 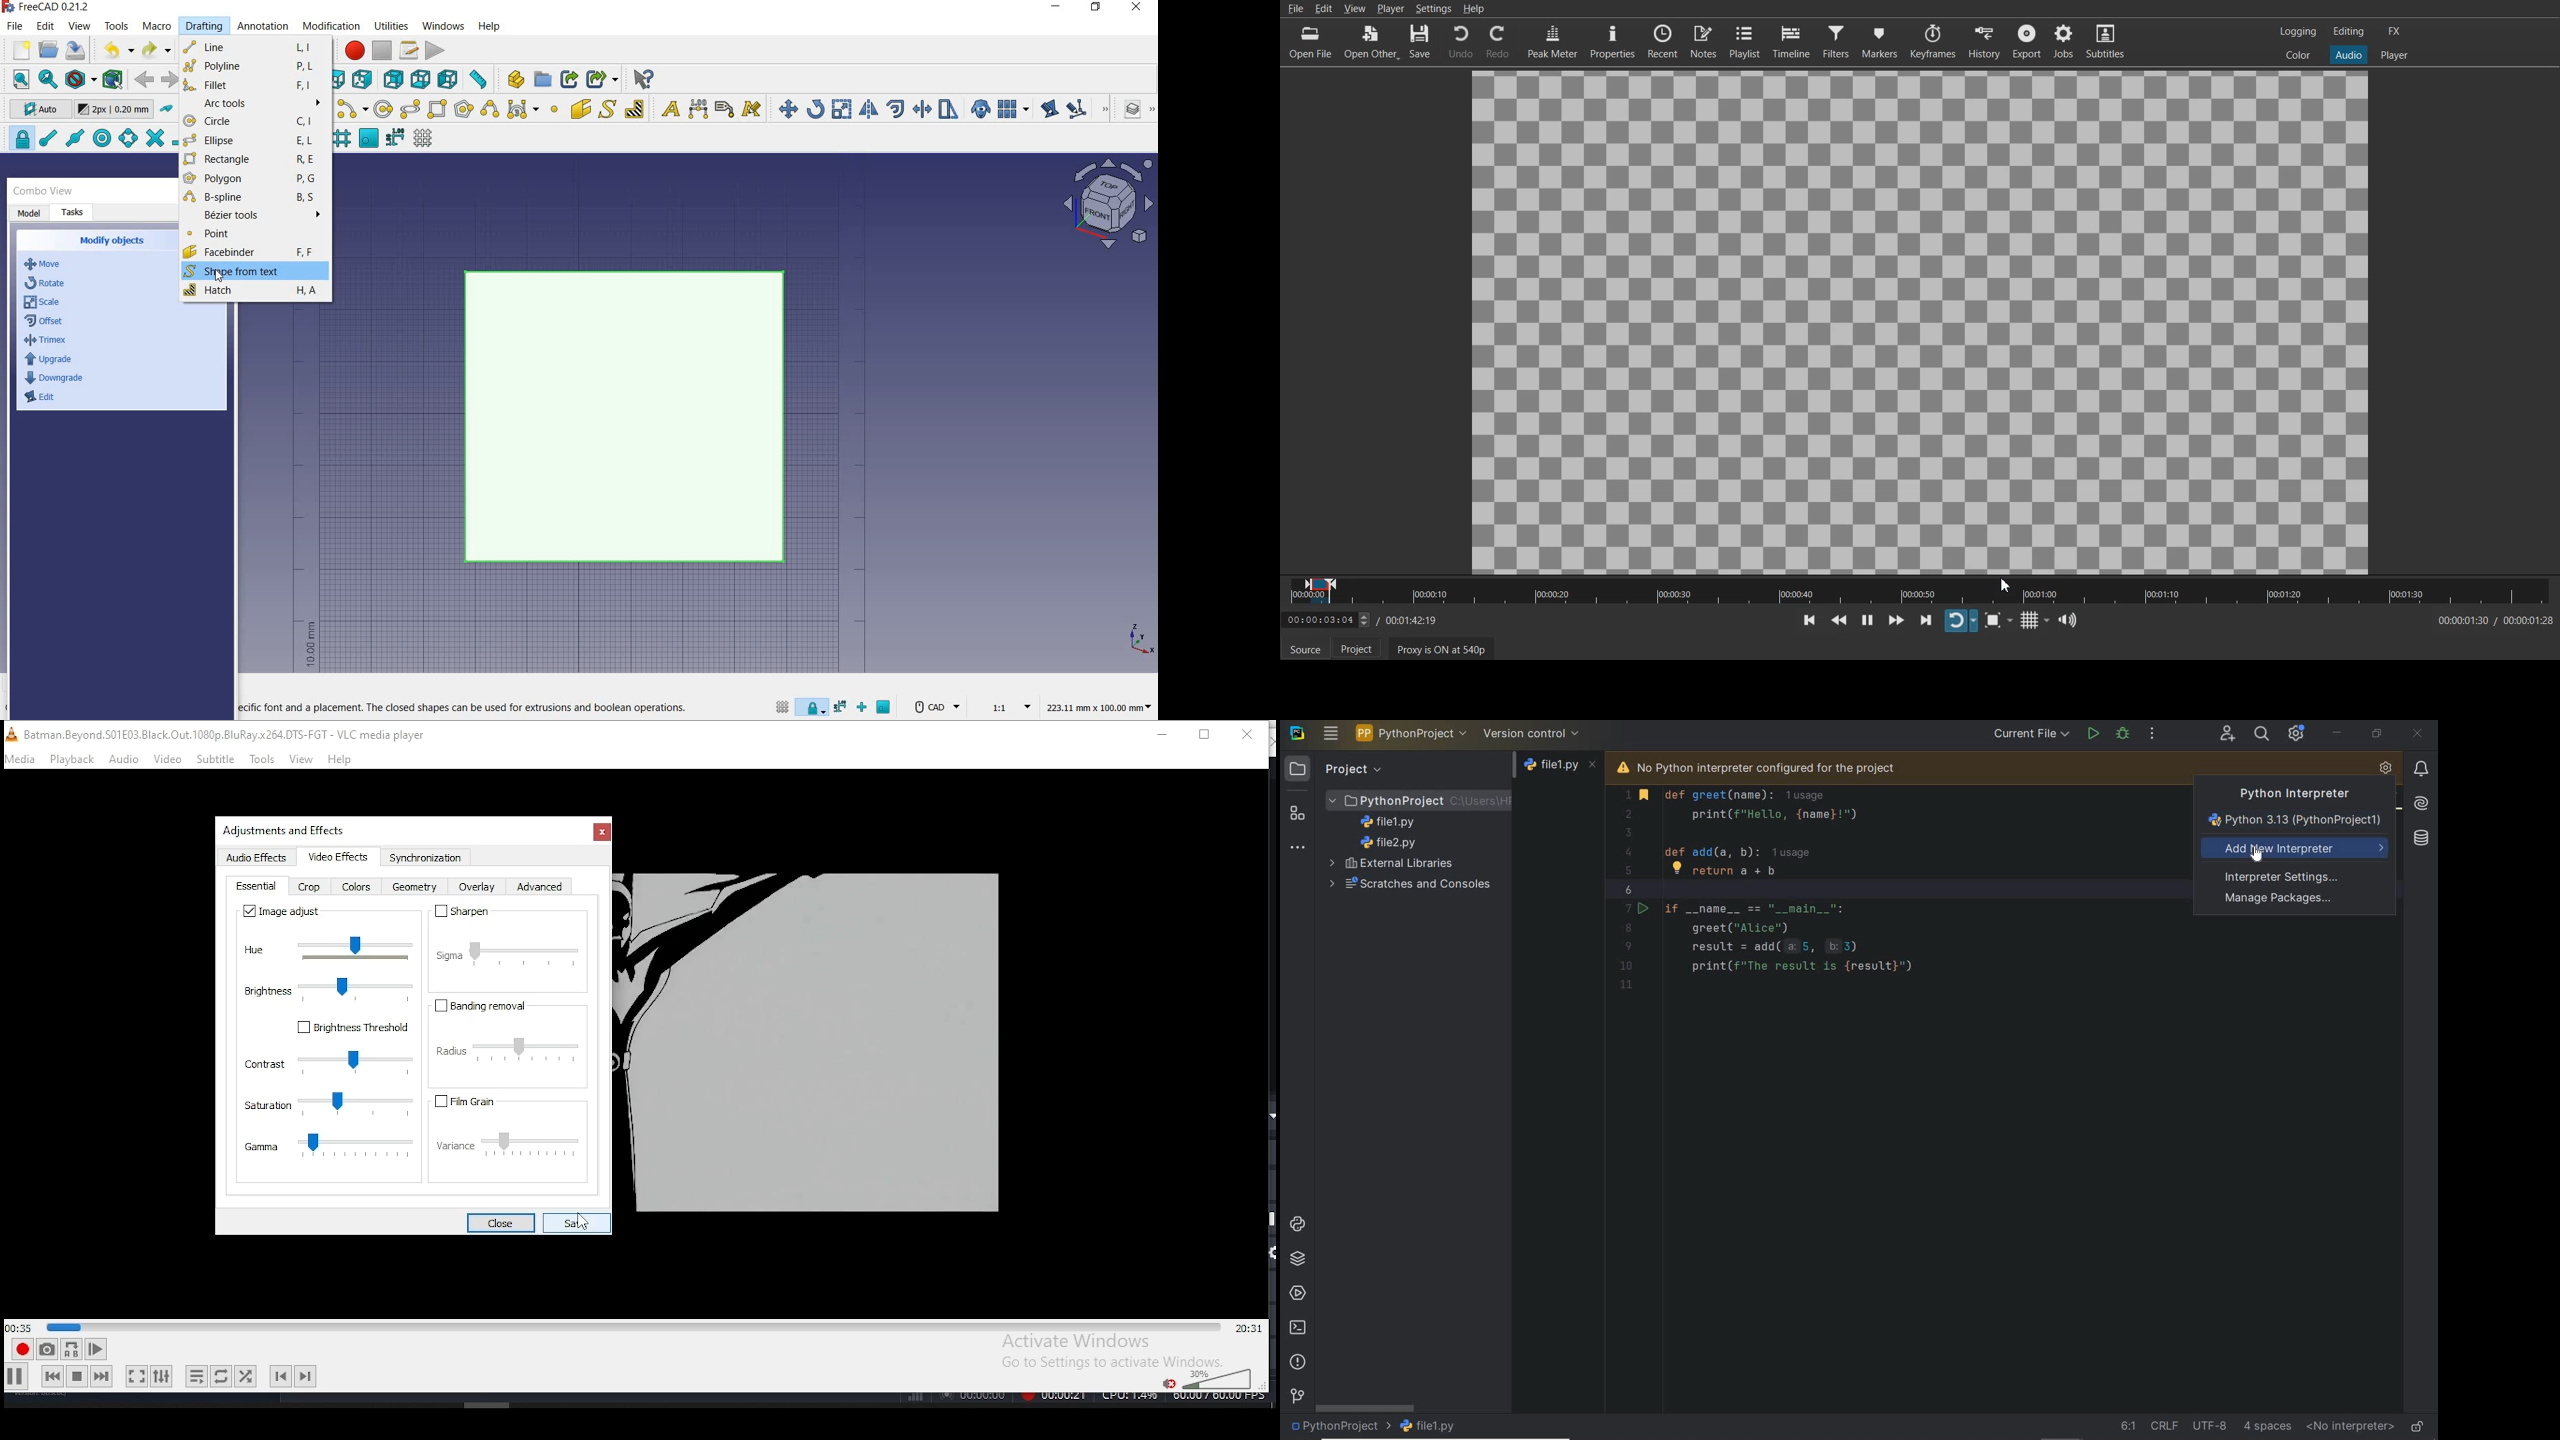 What do you see at coordinates (395, 138) in the screenshot?
I see `snap dimensions` at bounding box center [395, 138].